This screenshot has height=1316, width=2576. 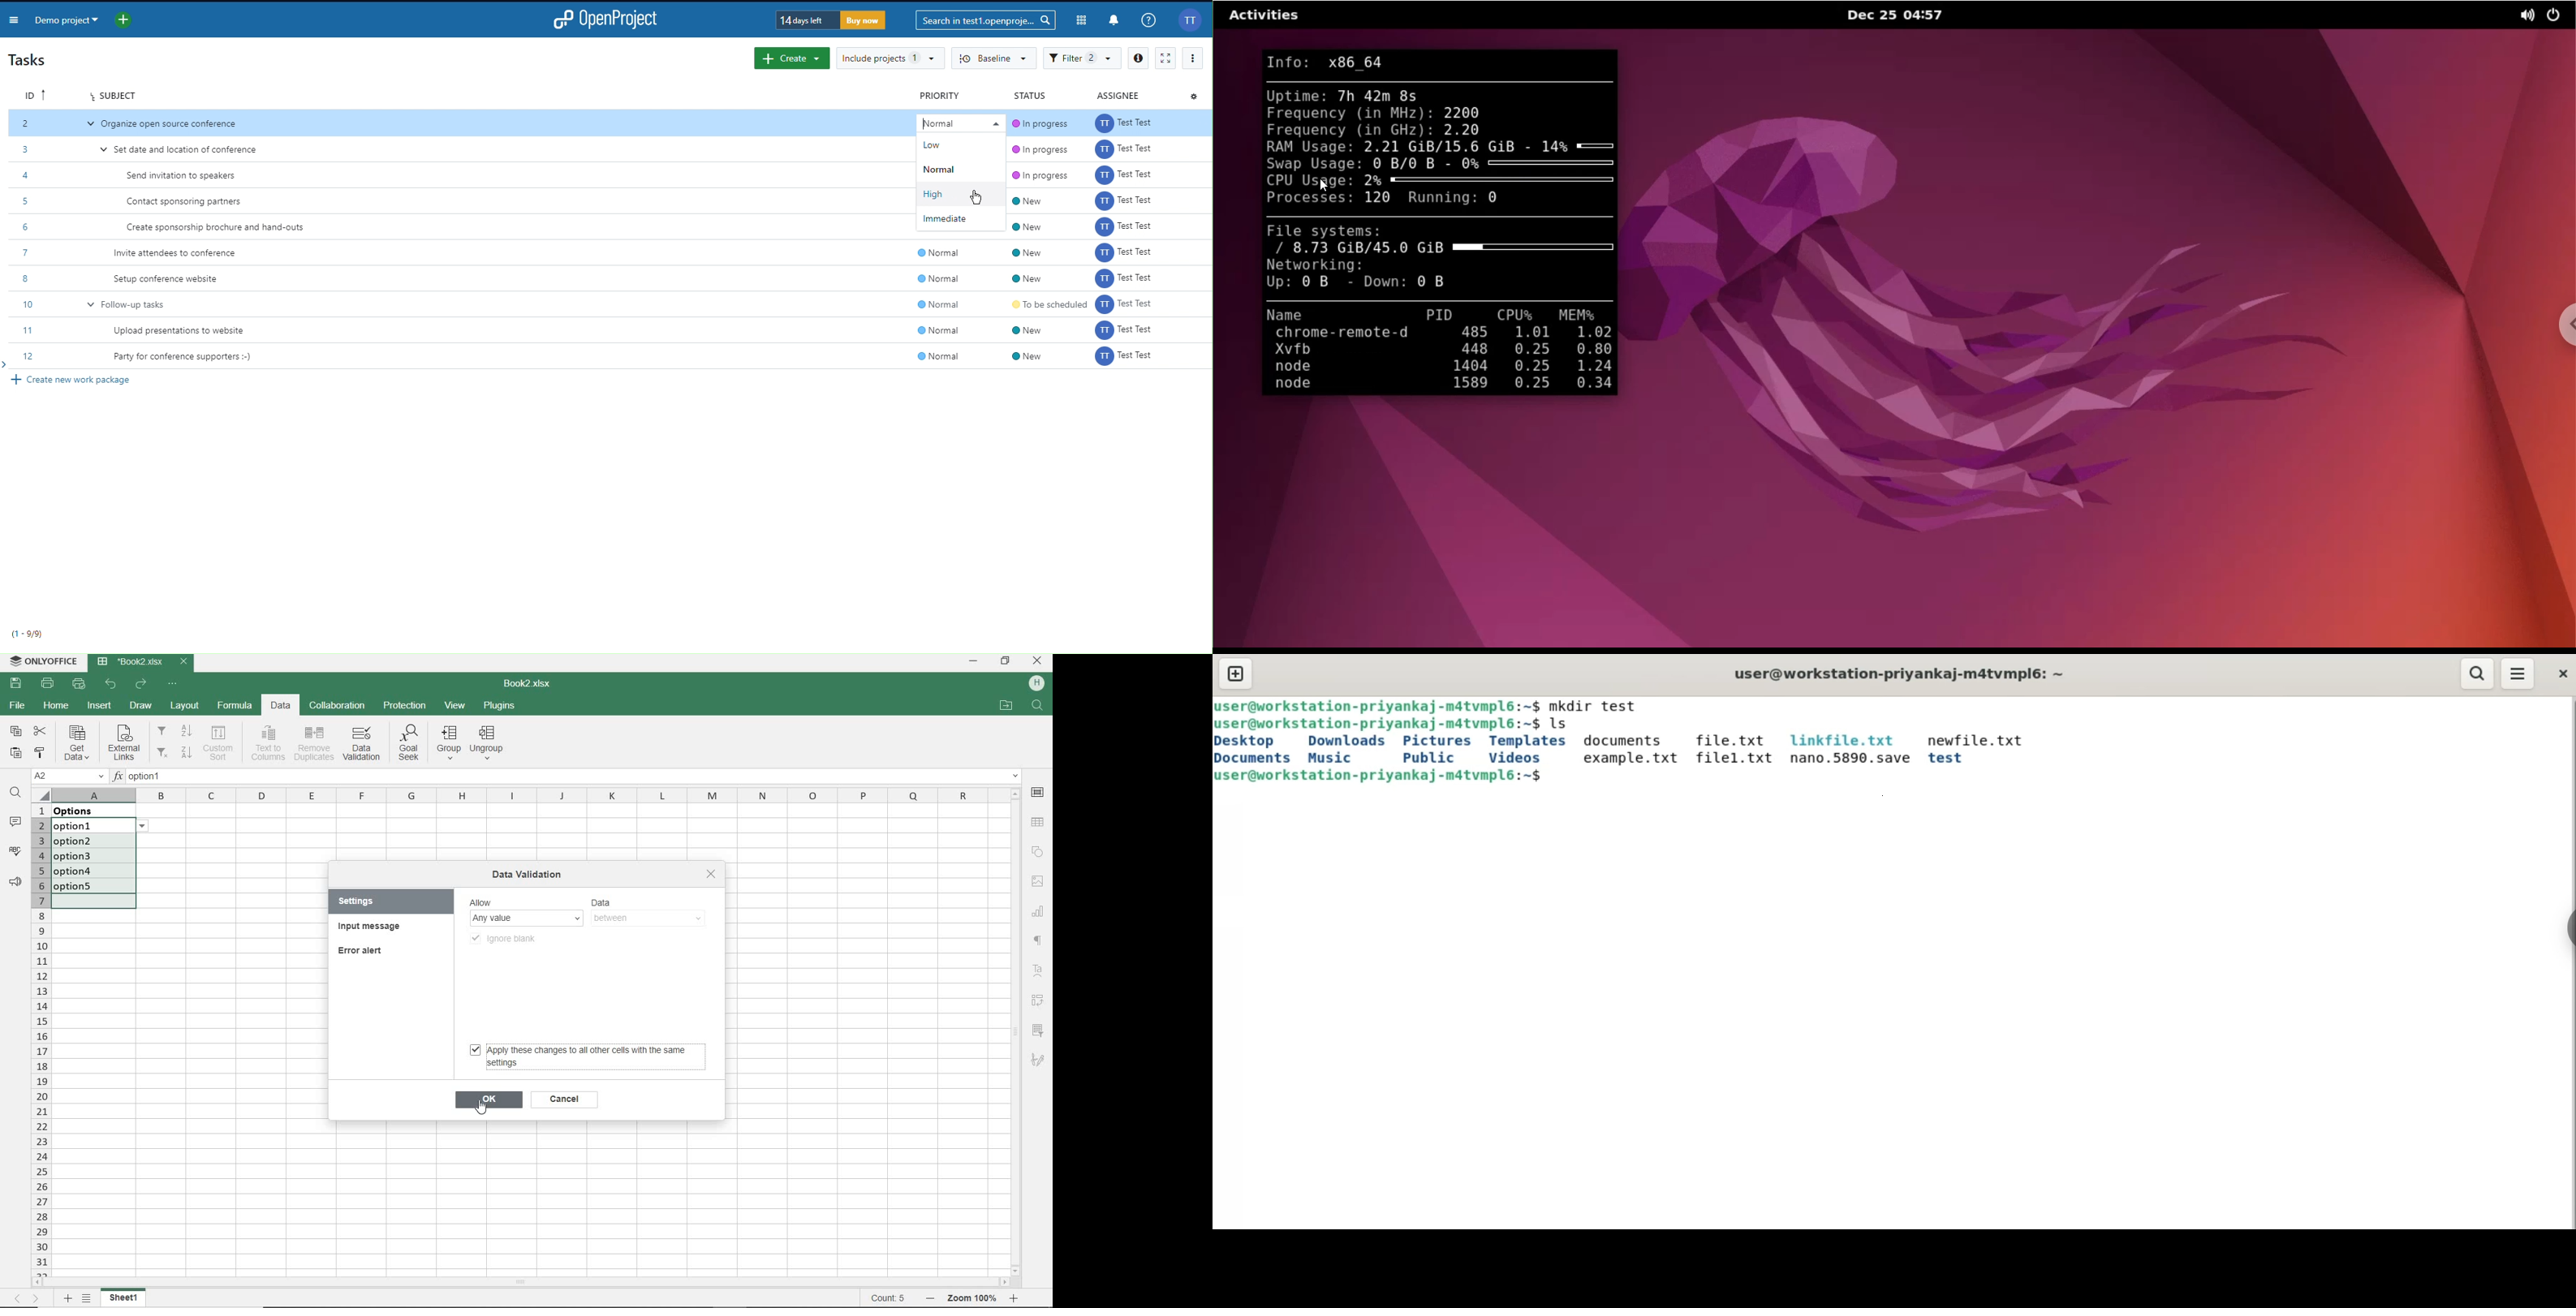 What do you see at coordinates (489, 1100) in the screenshot?
I see `ok` at bounding box center [489, 1100].